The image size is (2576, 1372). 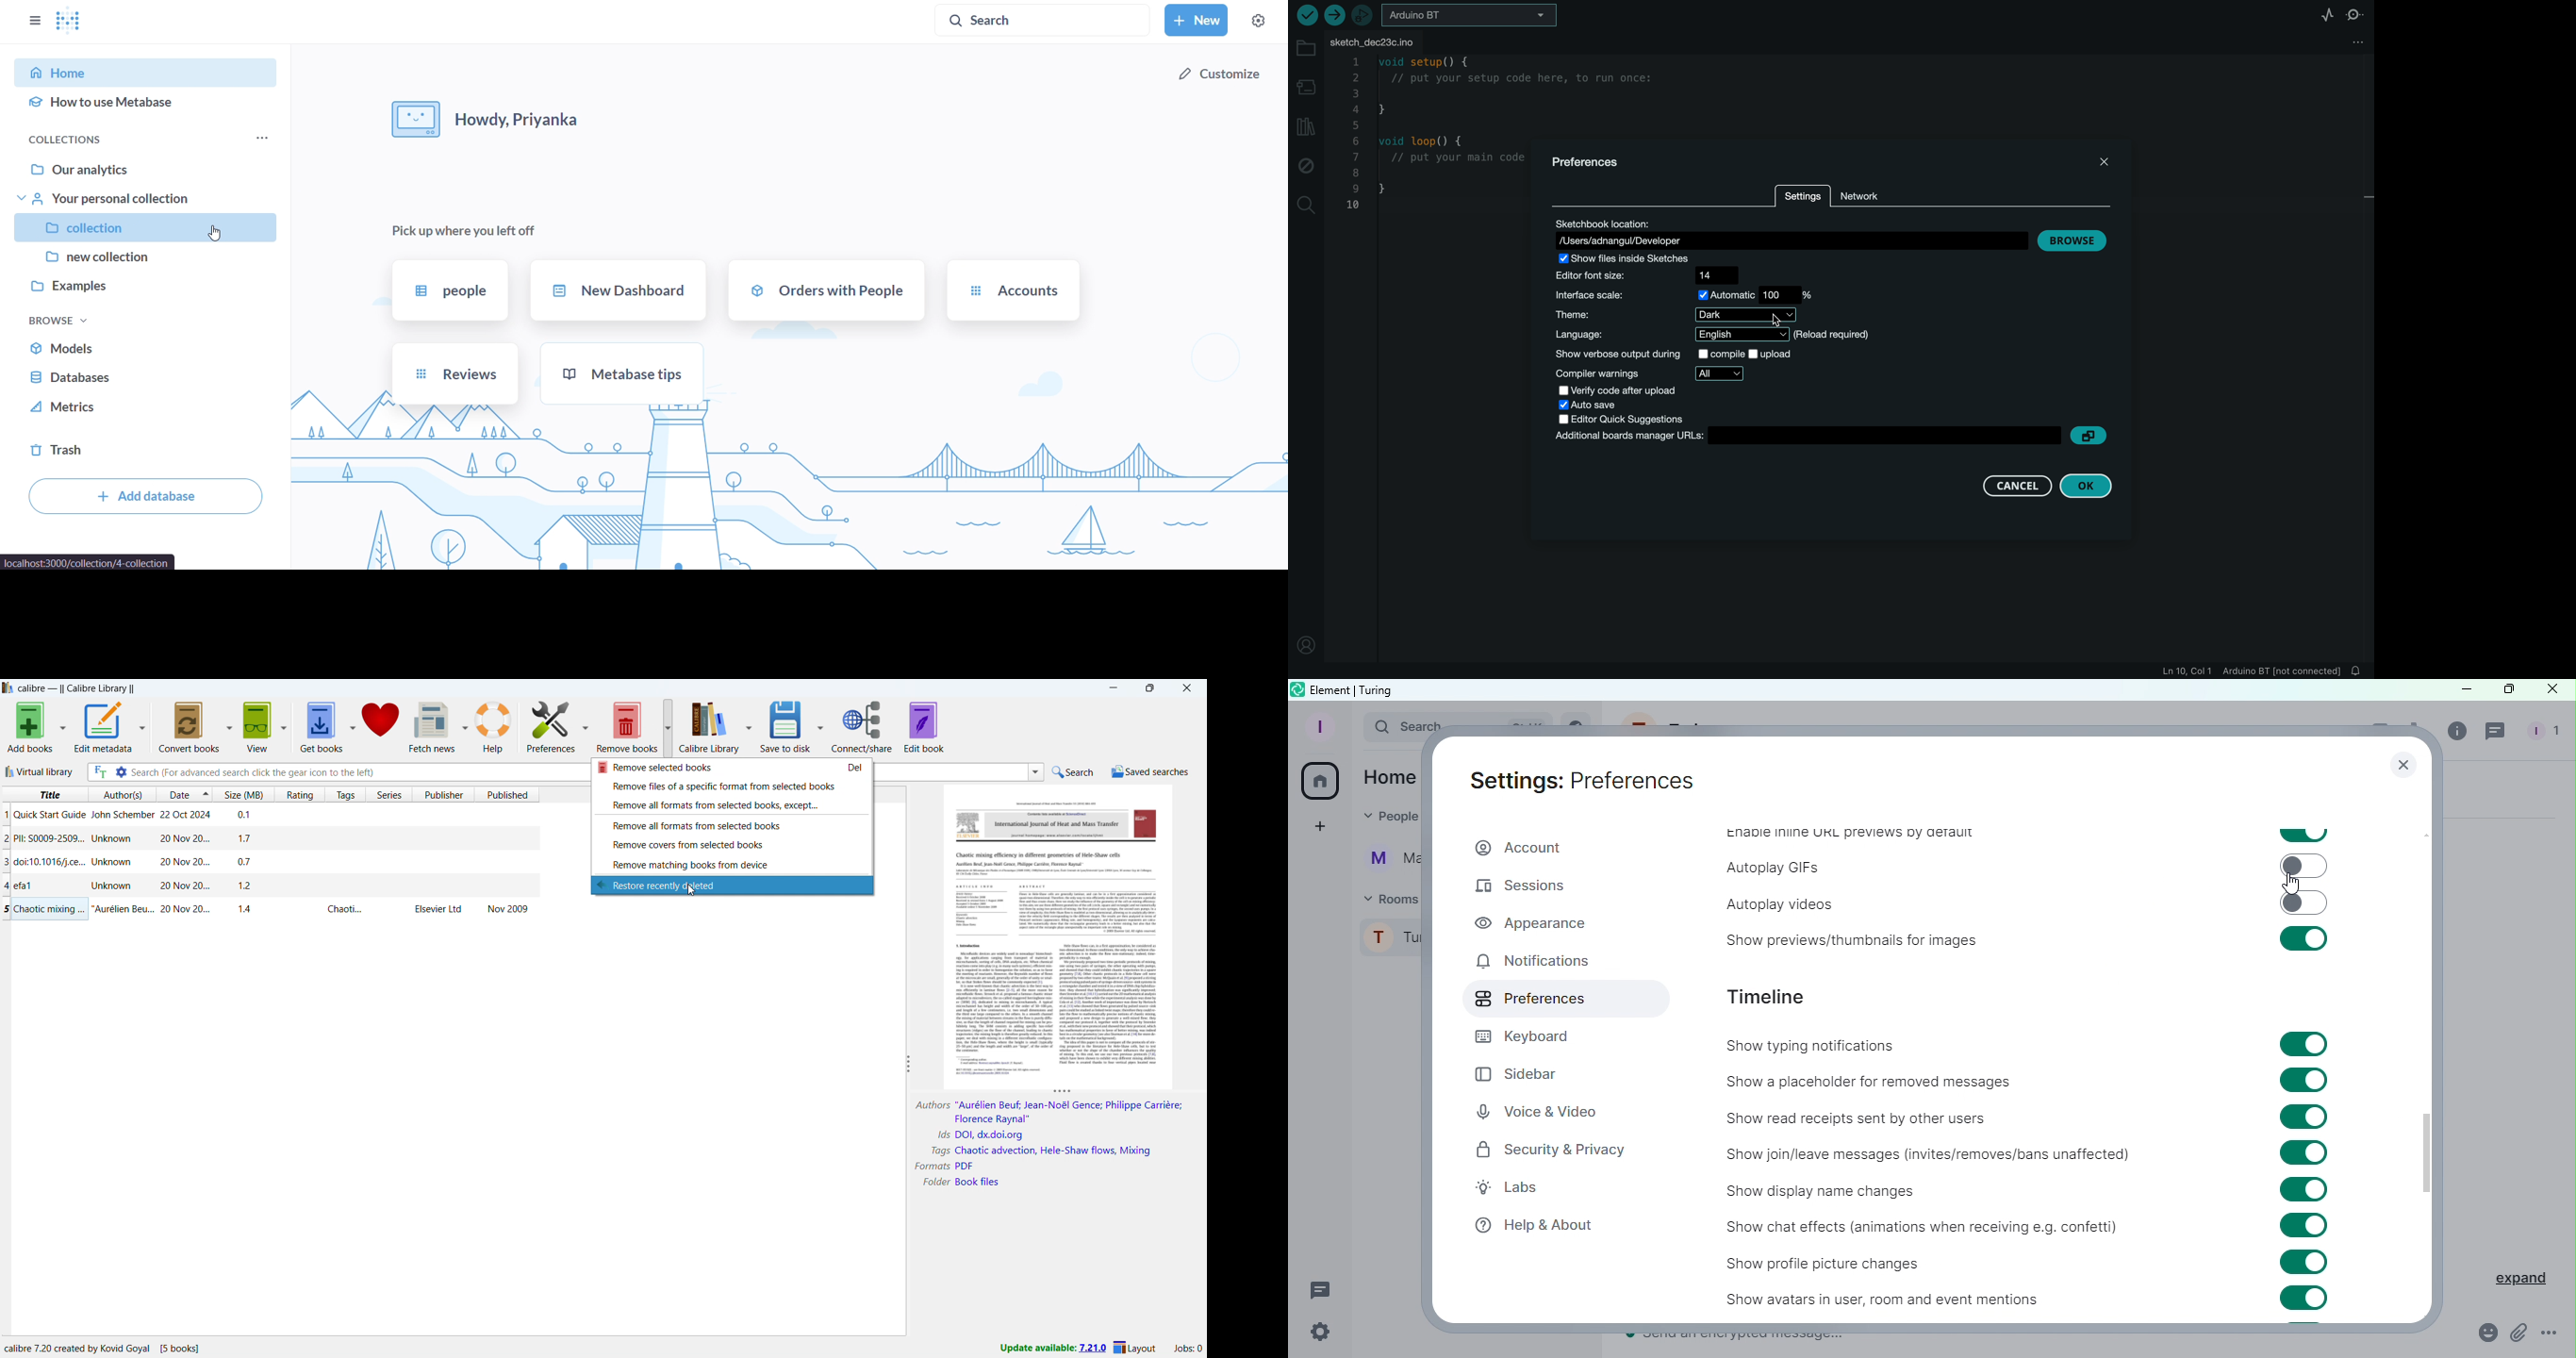 I want to click on save, so click(x=1604, y=405).